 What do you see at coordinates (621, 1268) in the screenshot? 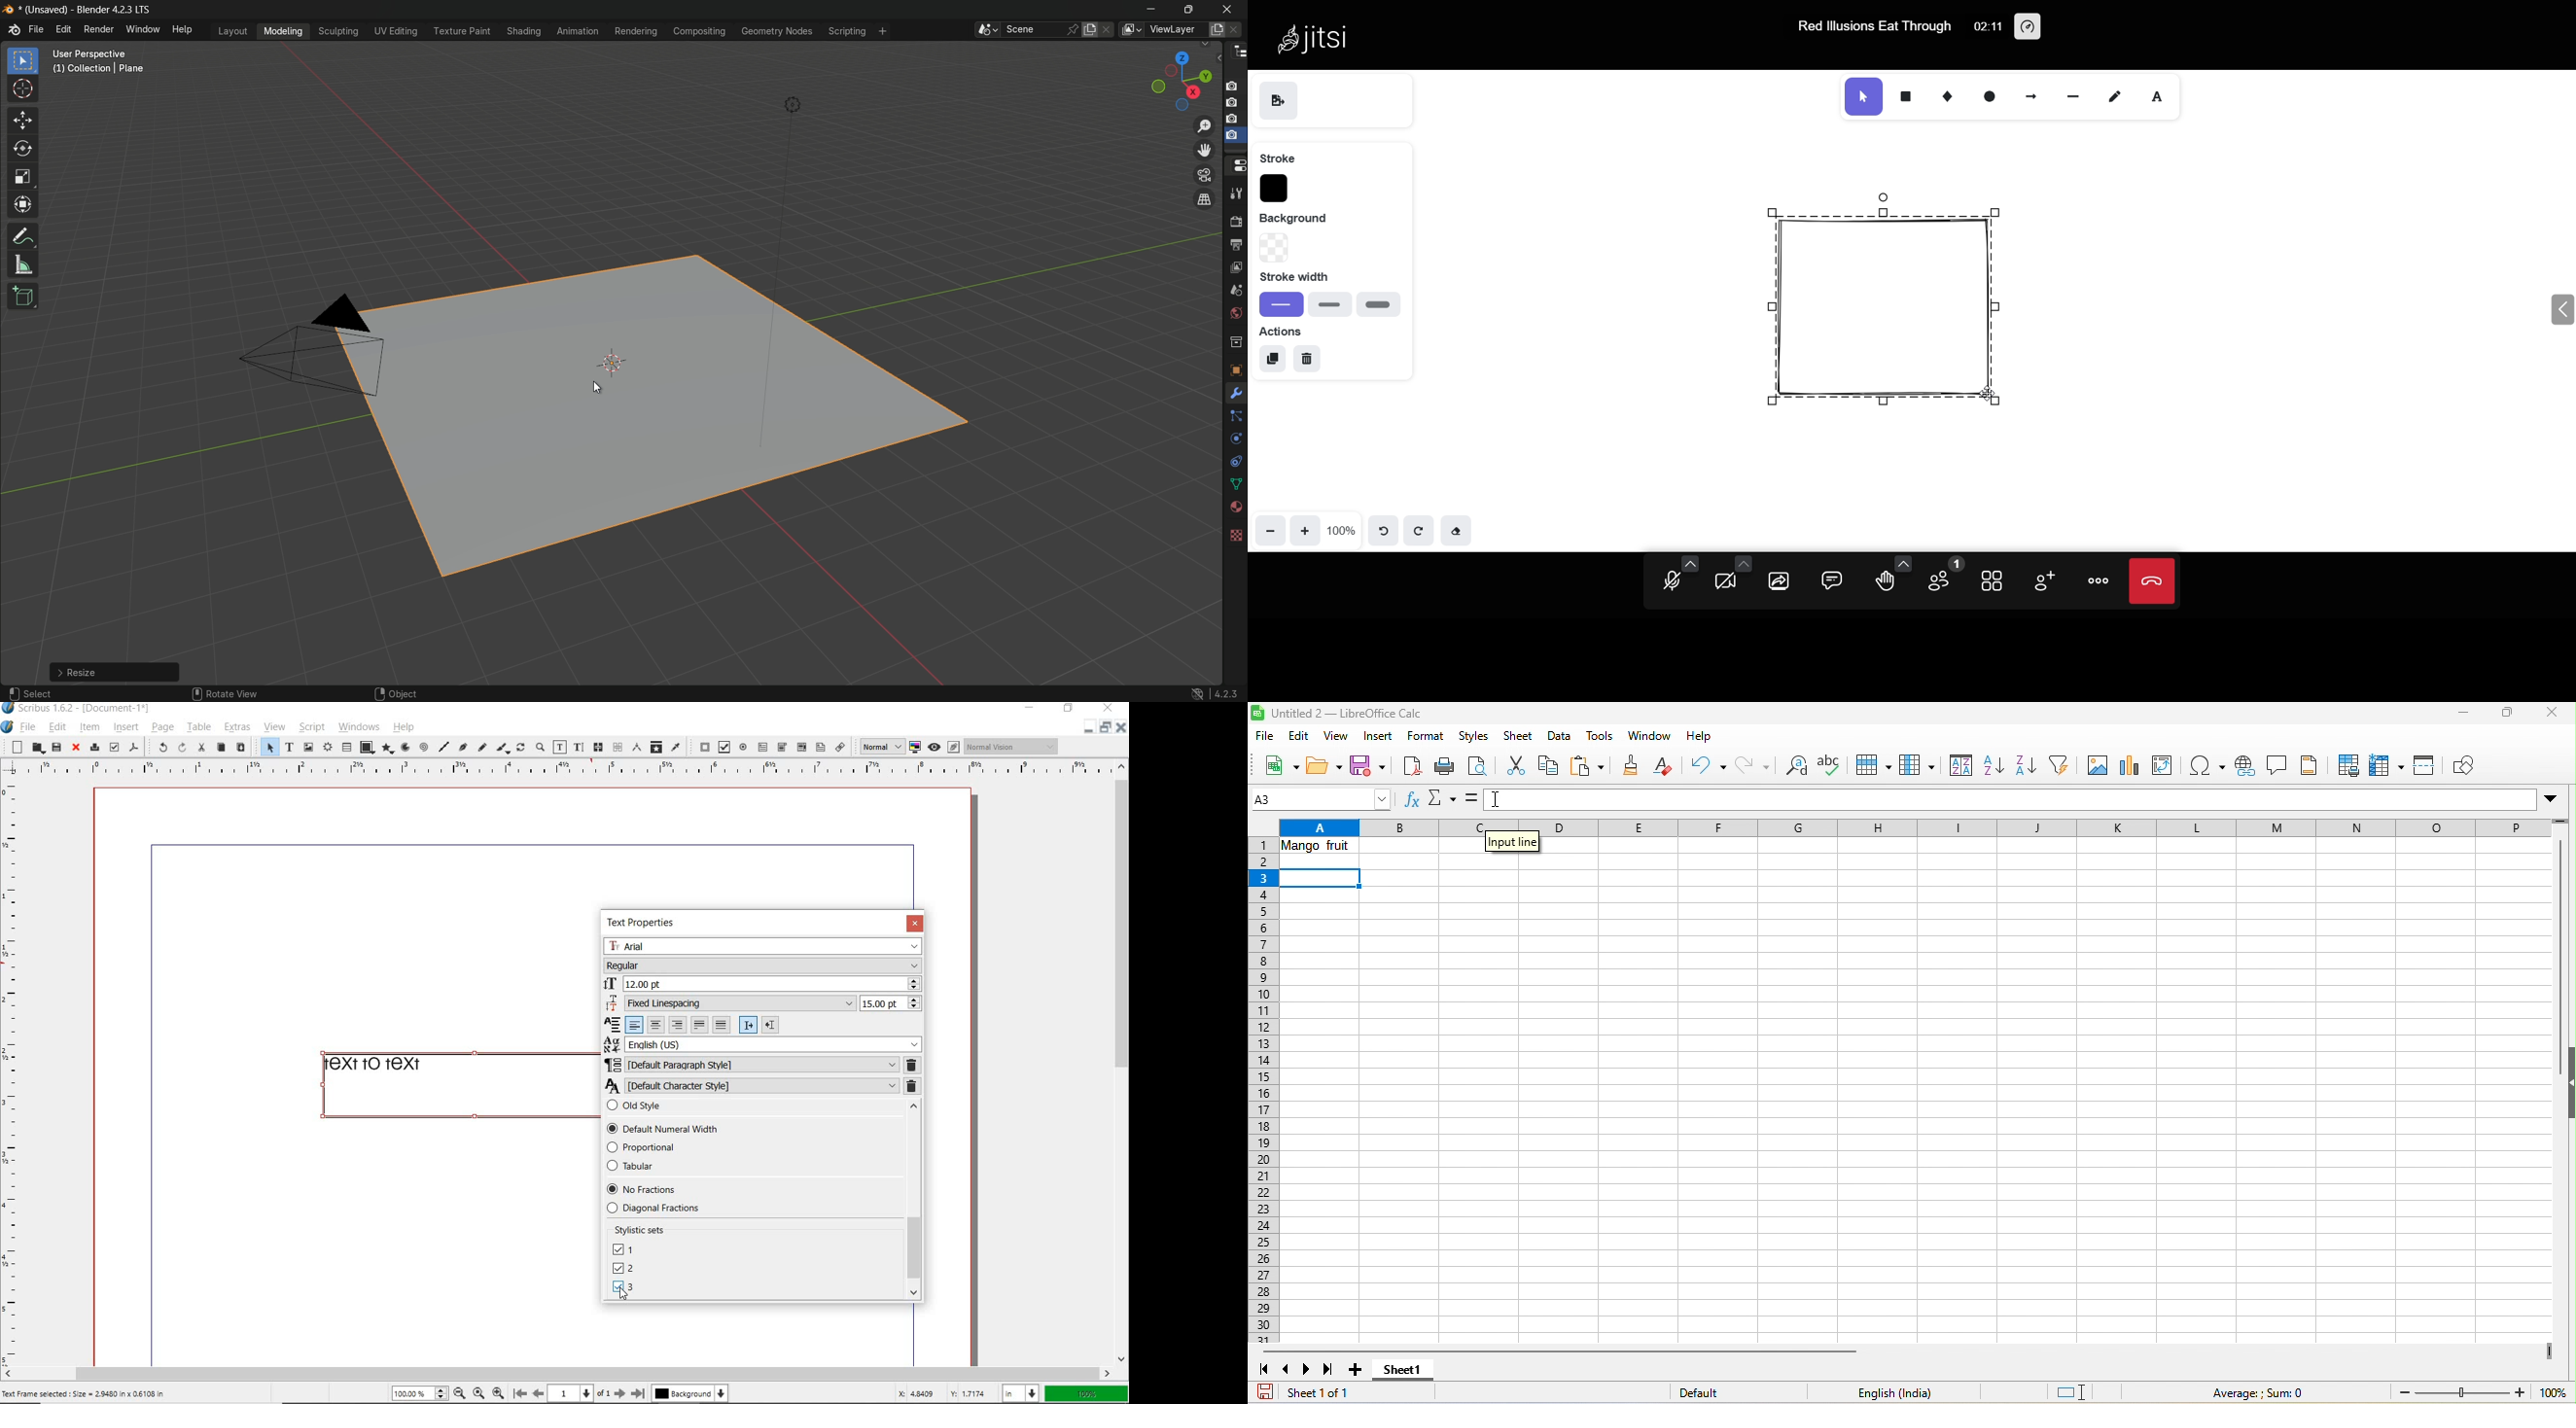
I see `DEFAULT NUMBERS` at bounding box center [621, 1268].